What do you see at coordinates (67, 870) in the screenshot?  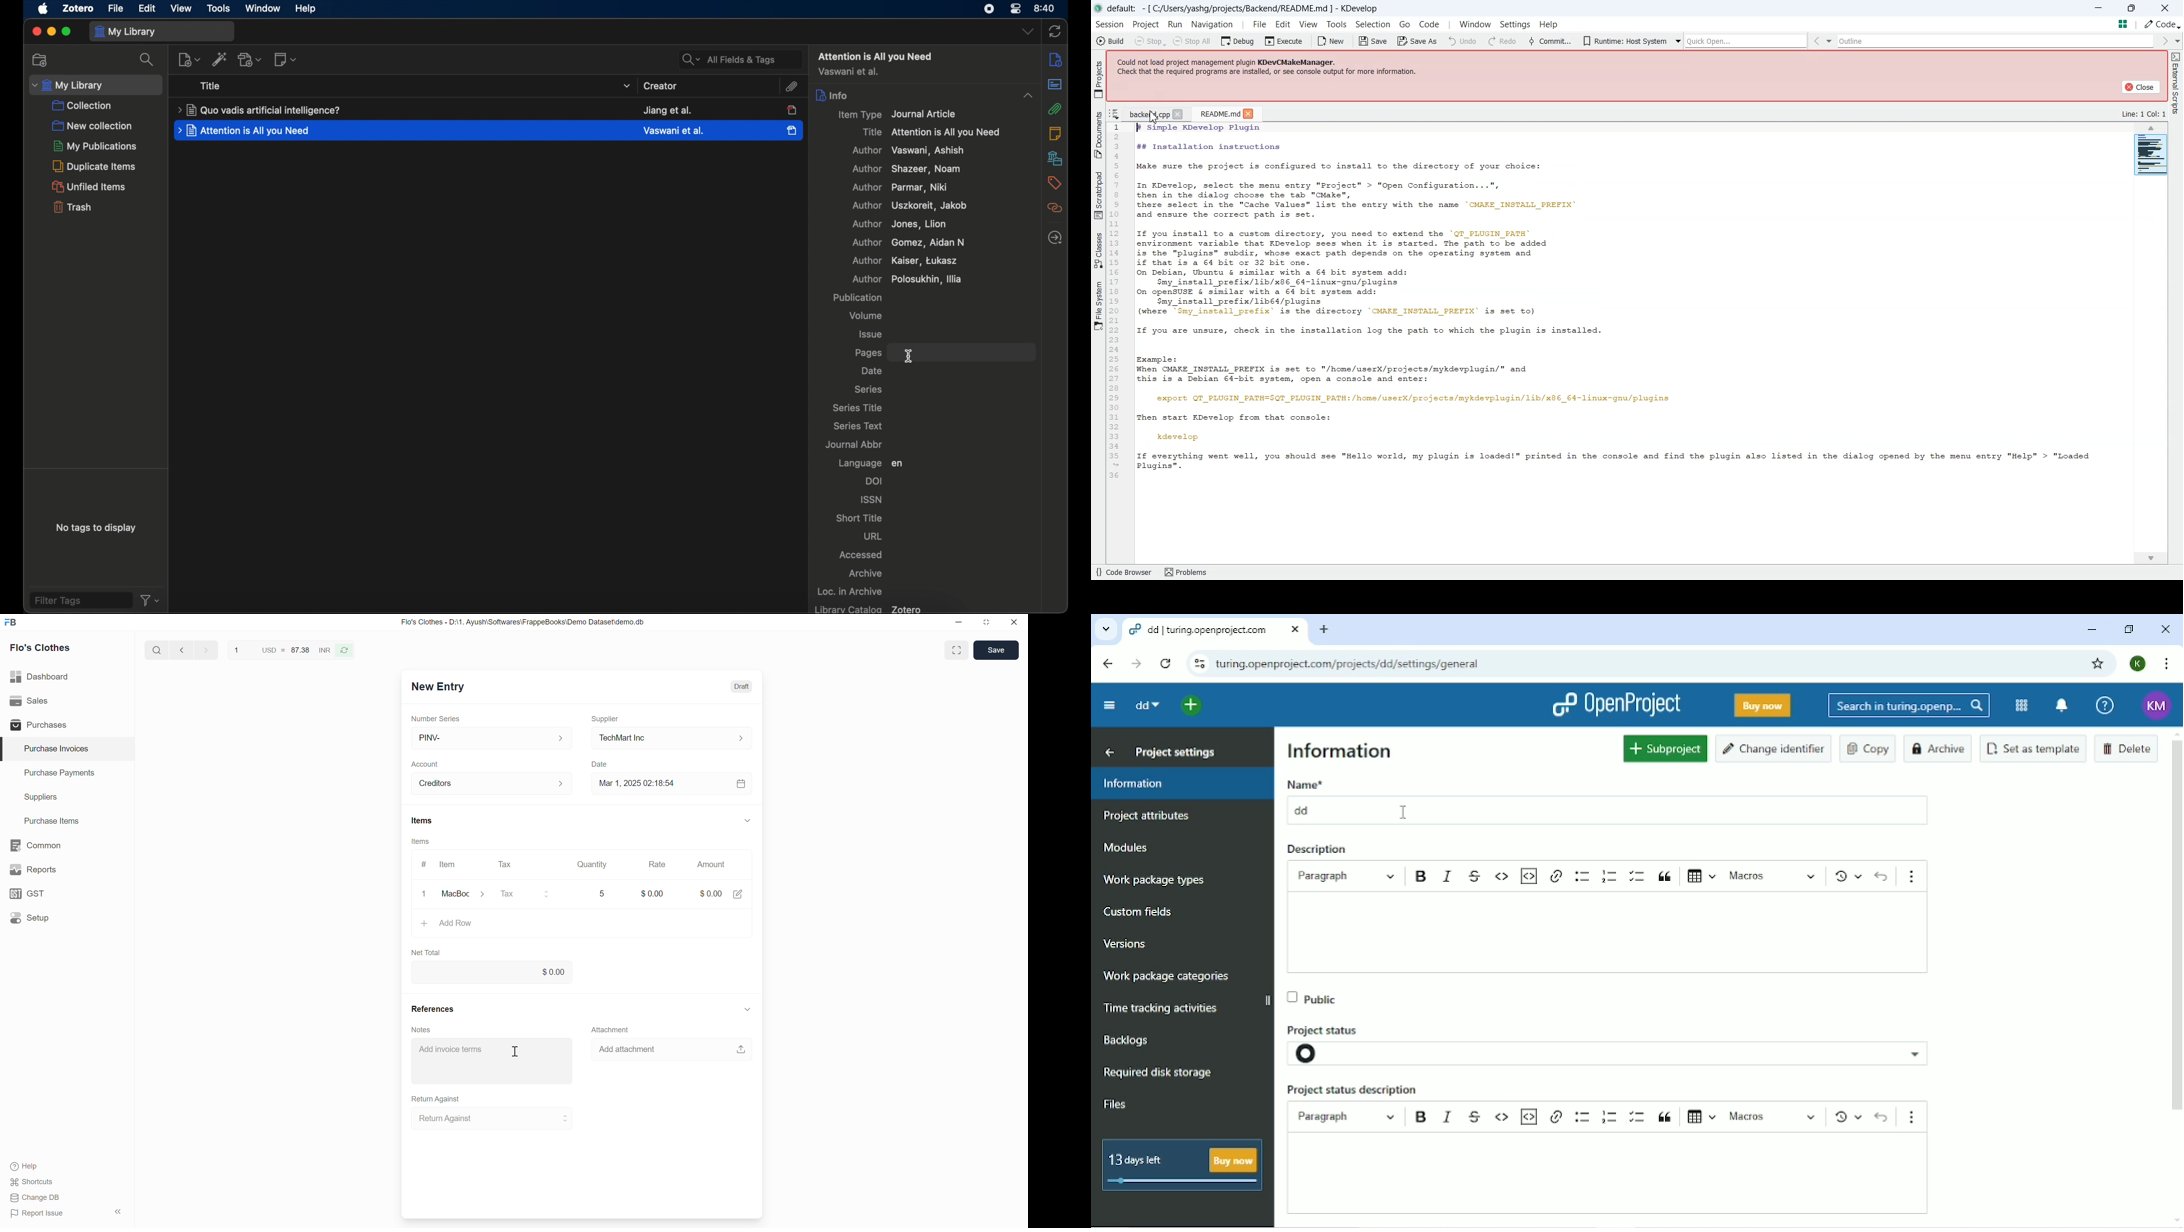 I see `Reports` at bounding box center [67, 870].